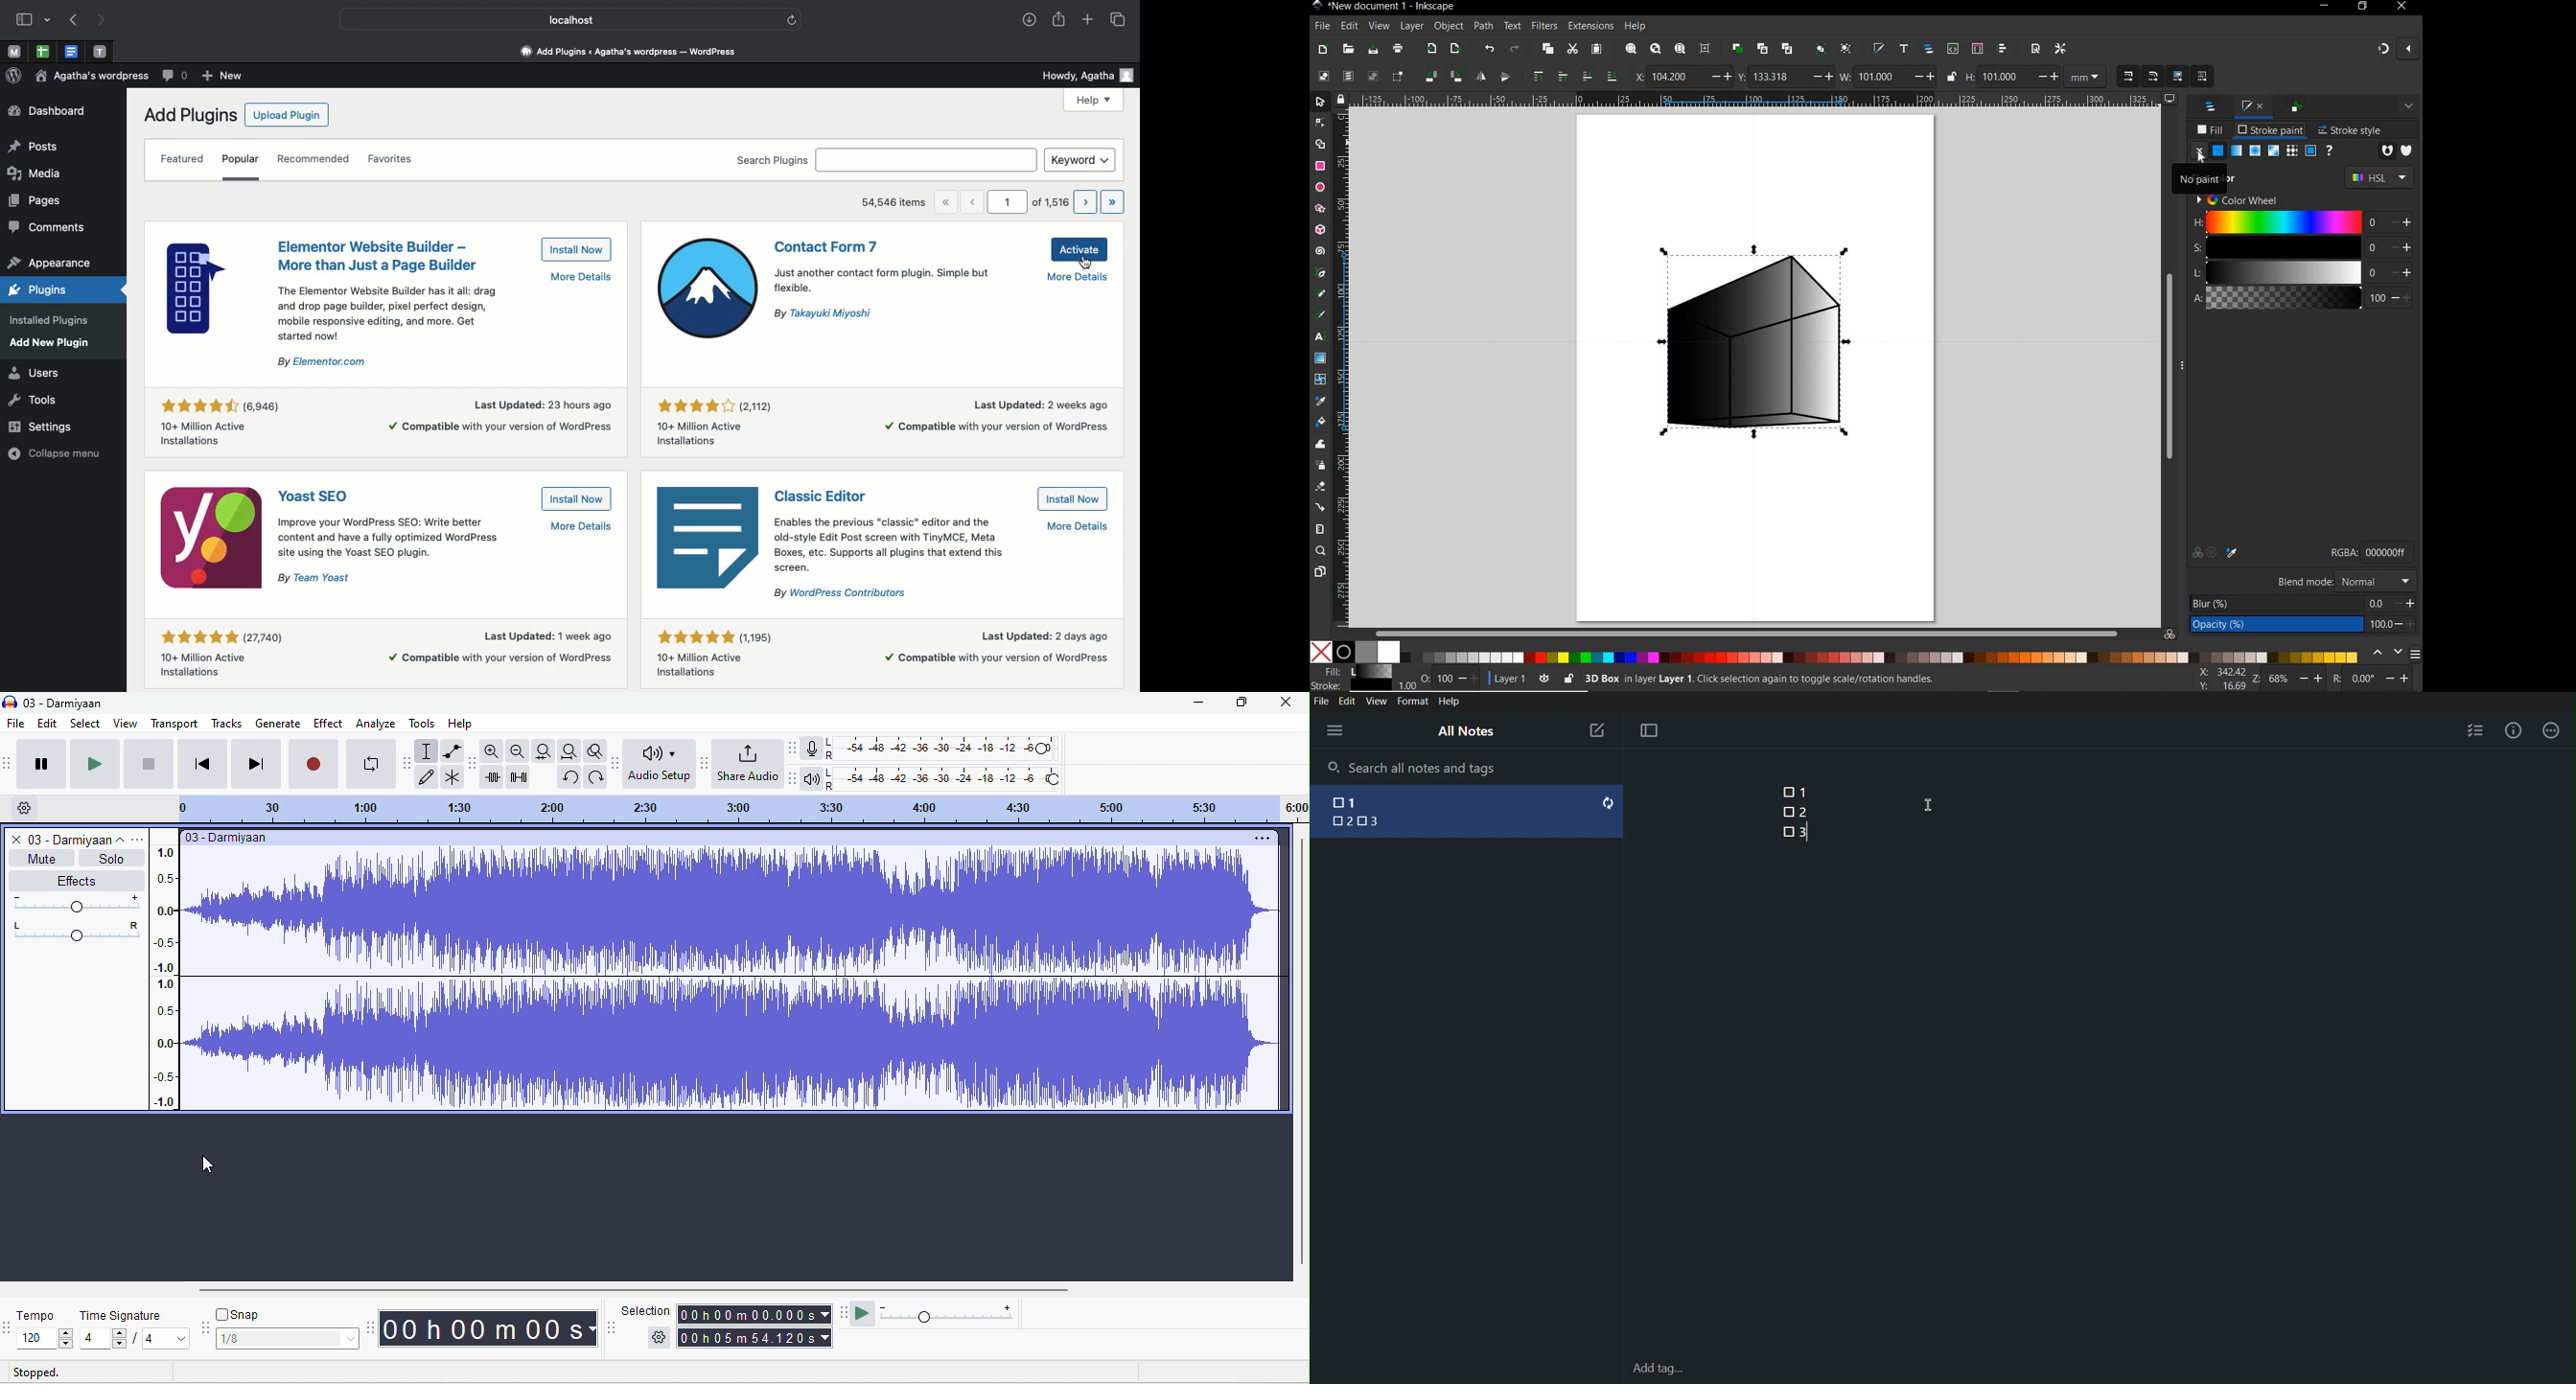  What do you see at coordinates (71, 21) in the screenshot?
I see `Previous page` at bounding box center [71, 21].